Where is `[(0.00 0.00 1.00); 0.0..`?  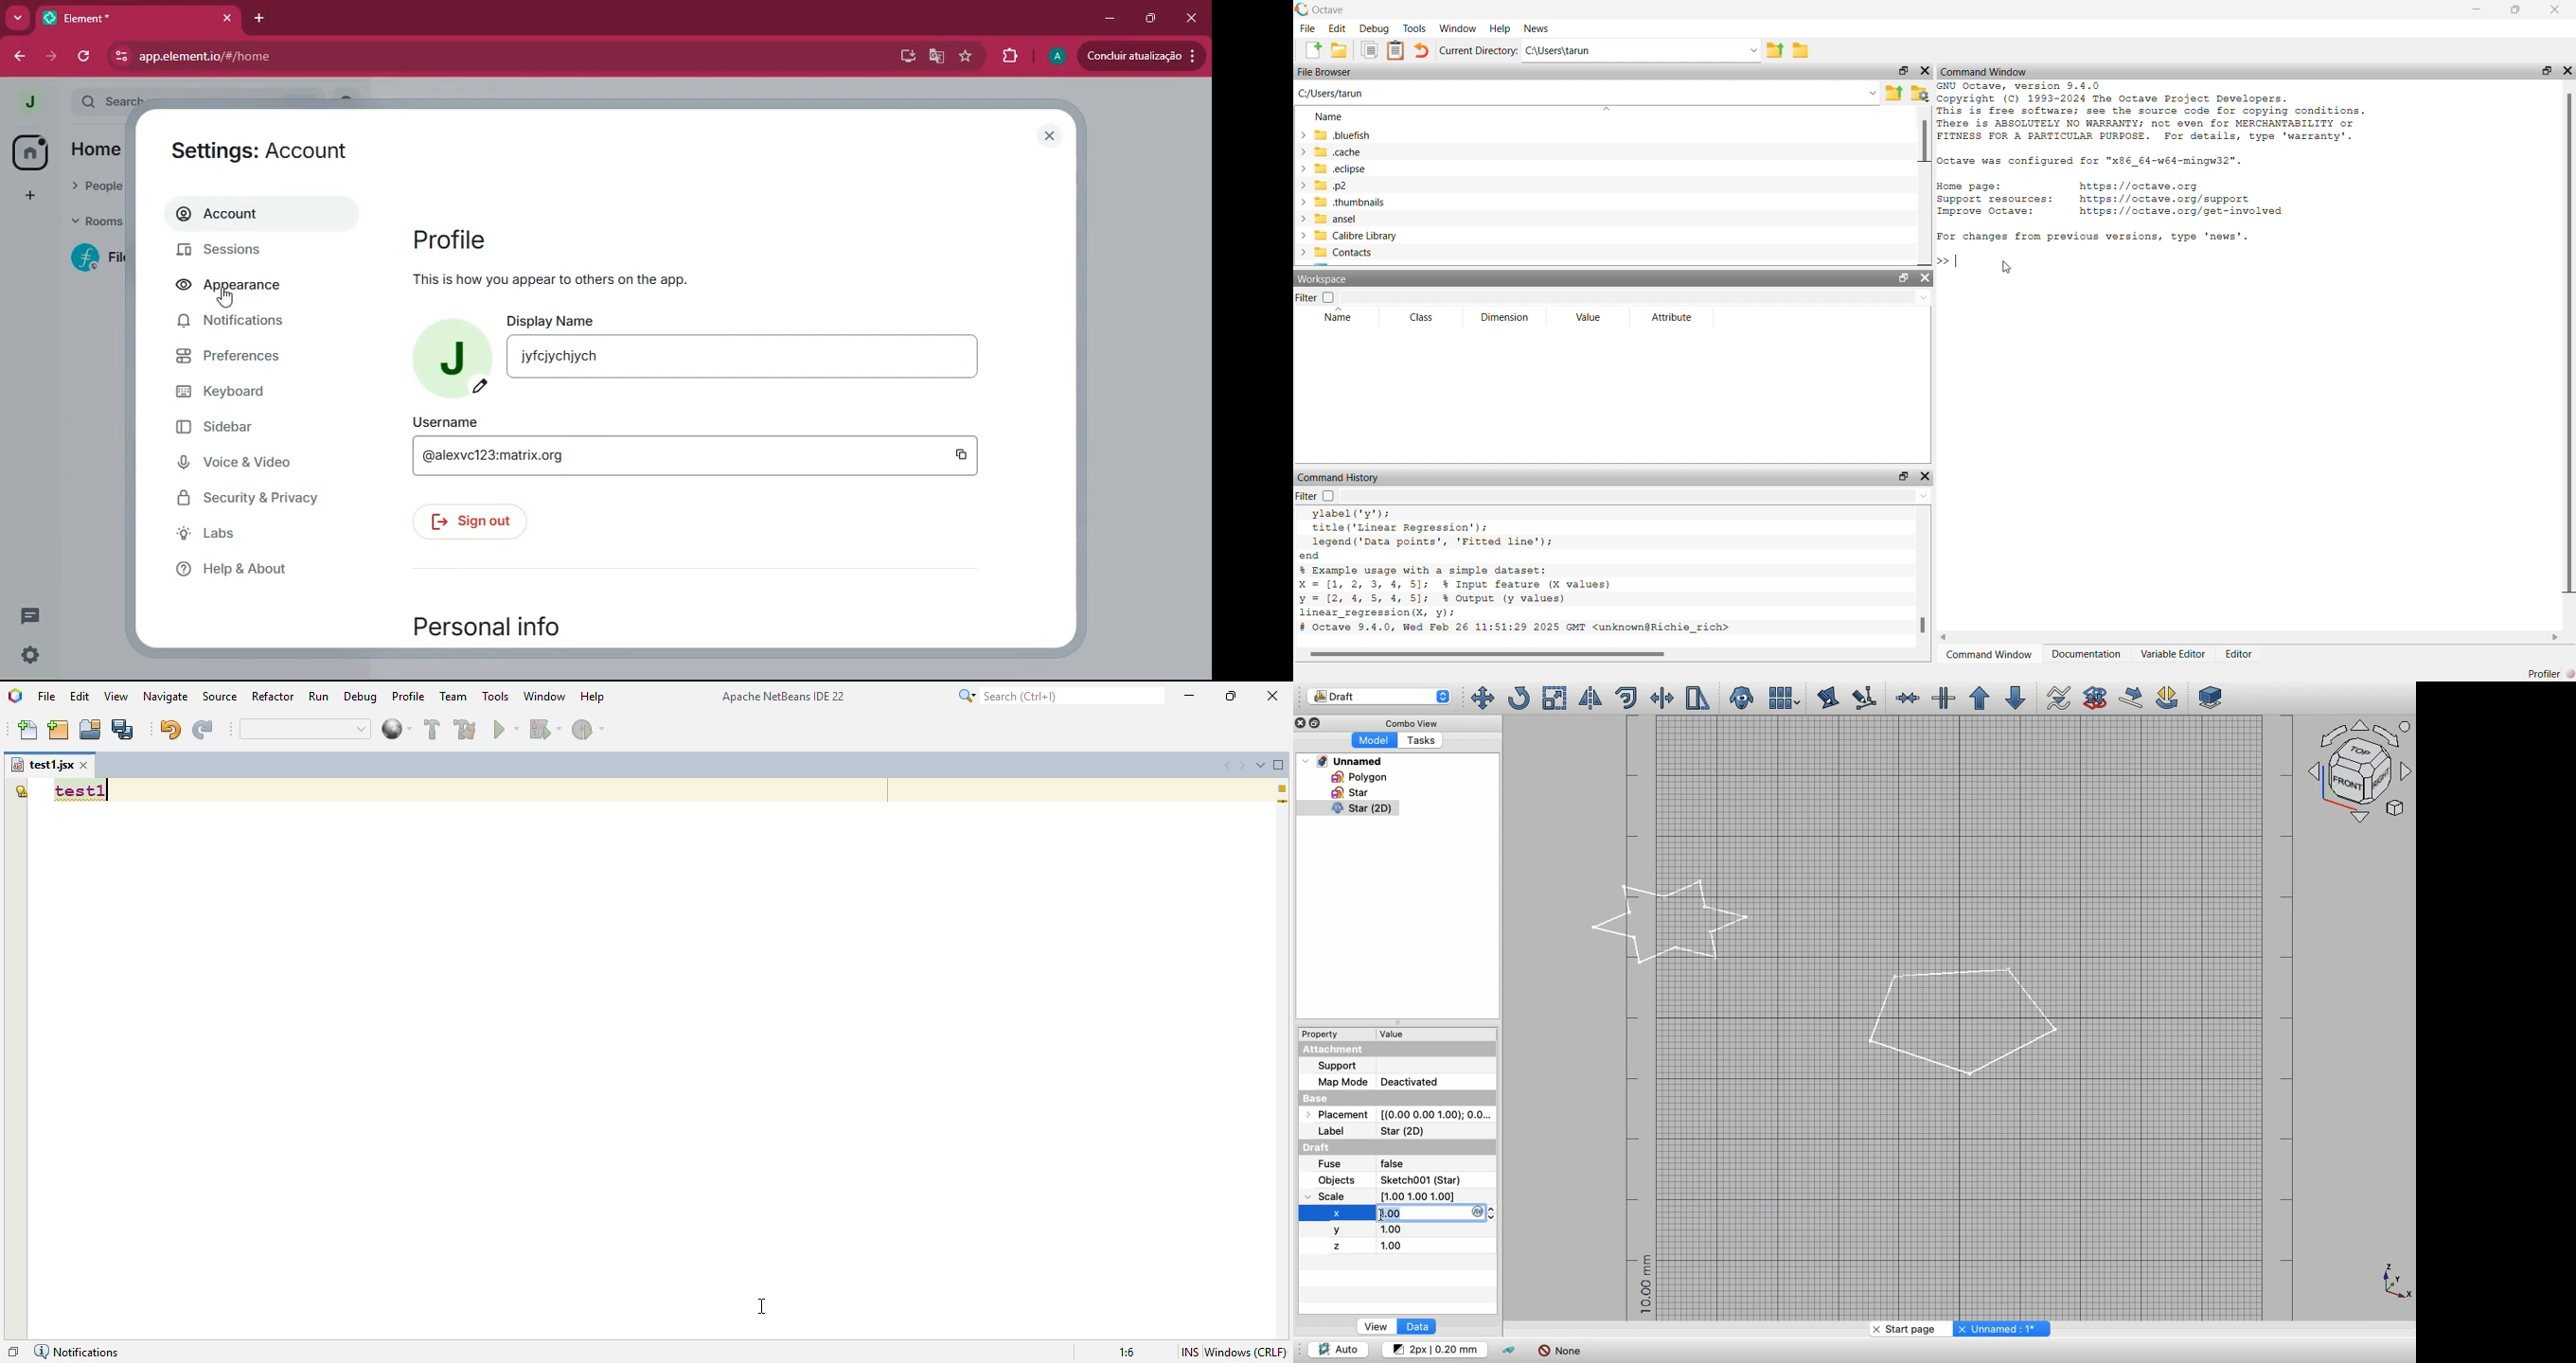
[(0.00 0.00 1.00); 0.0.. is located at coordinates (1435, 1115).